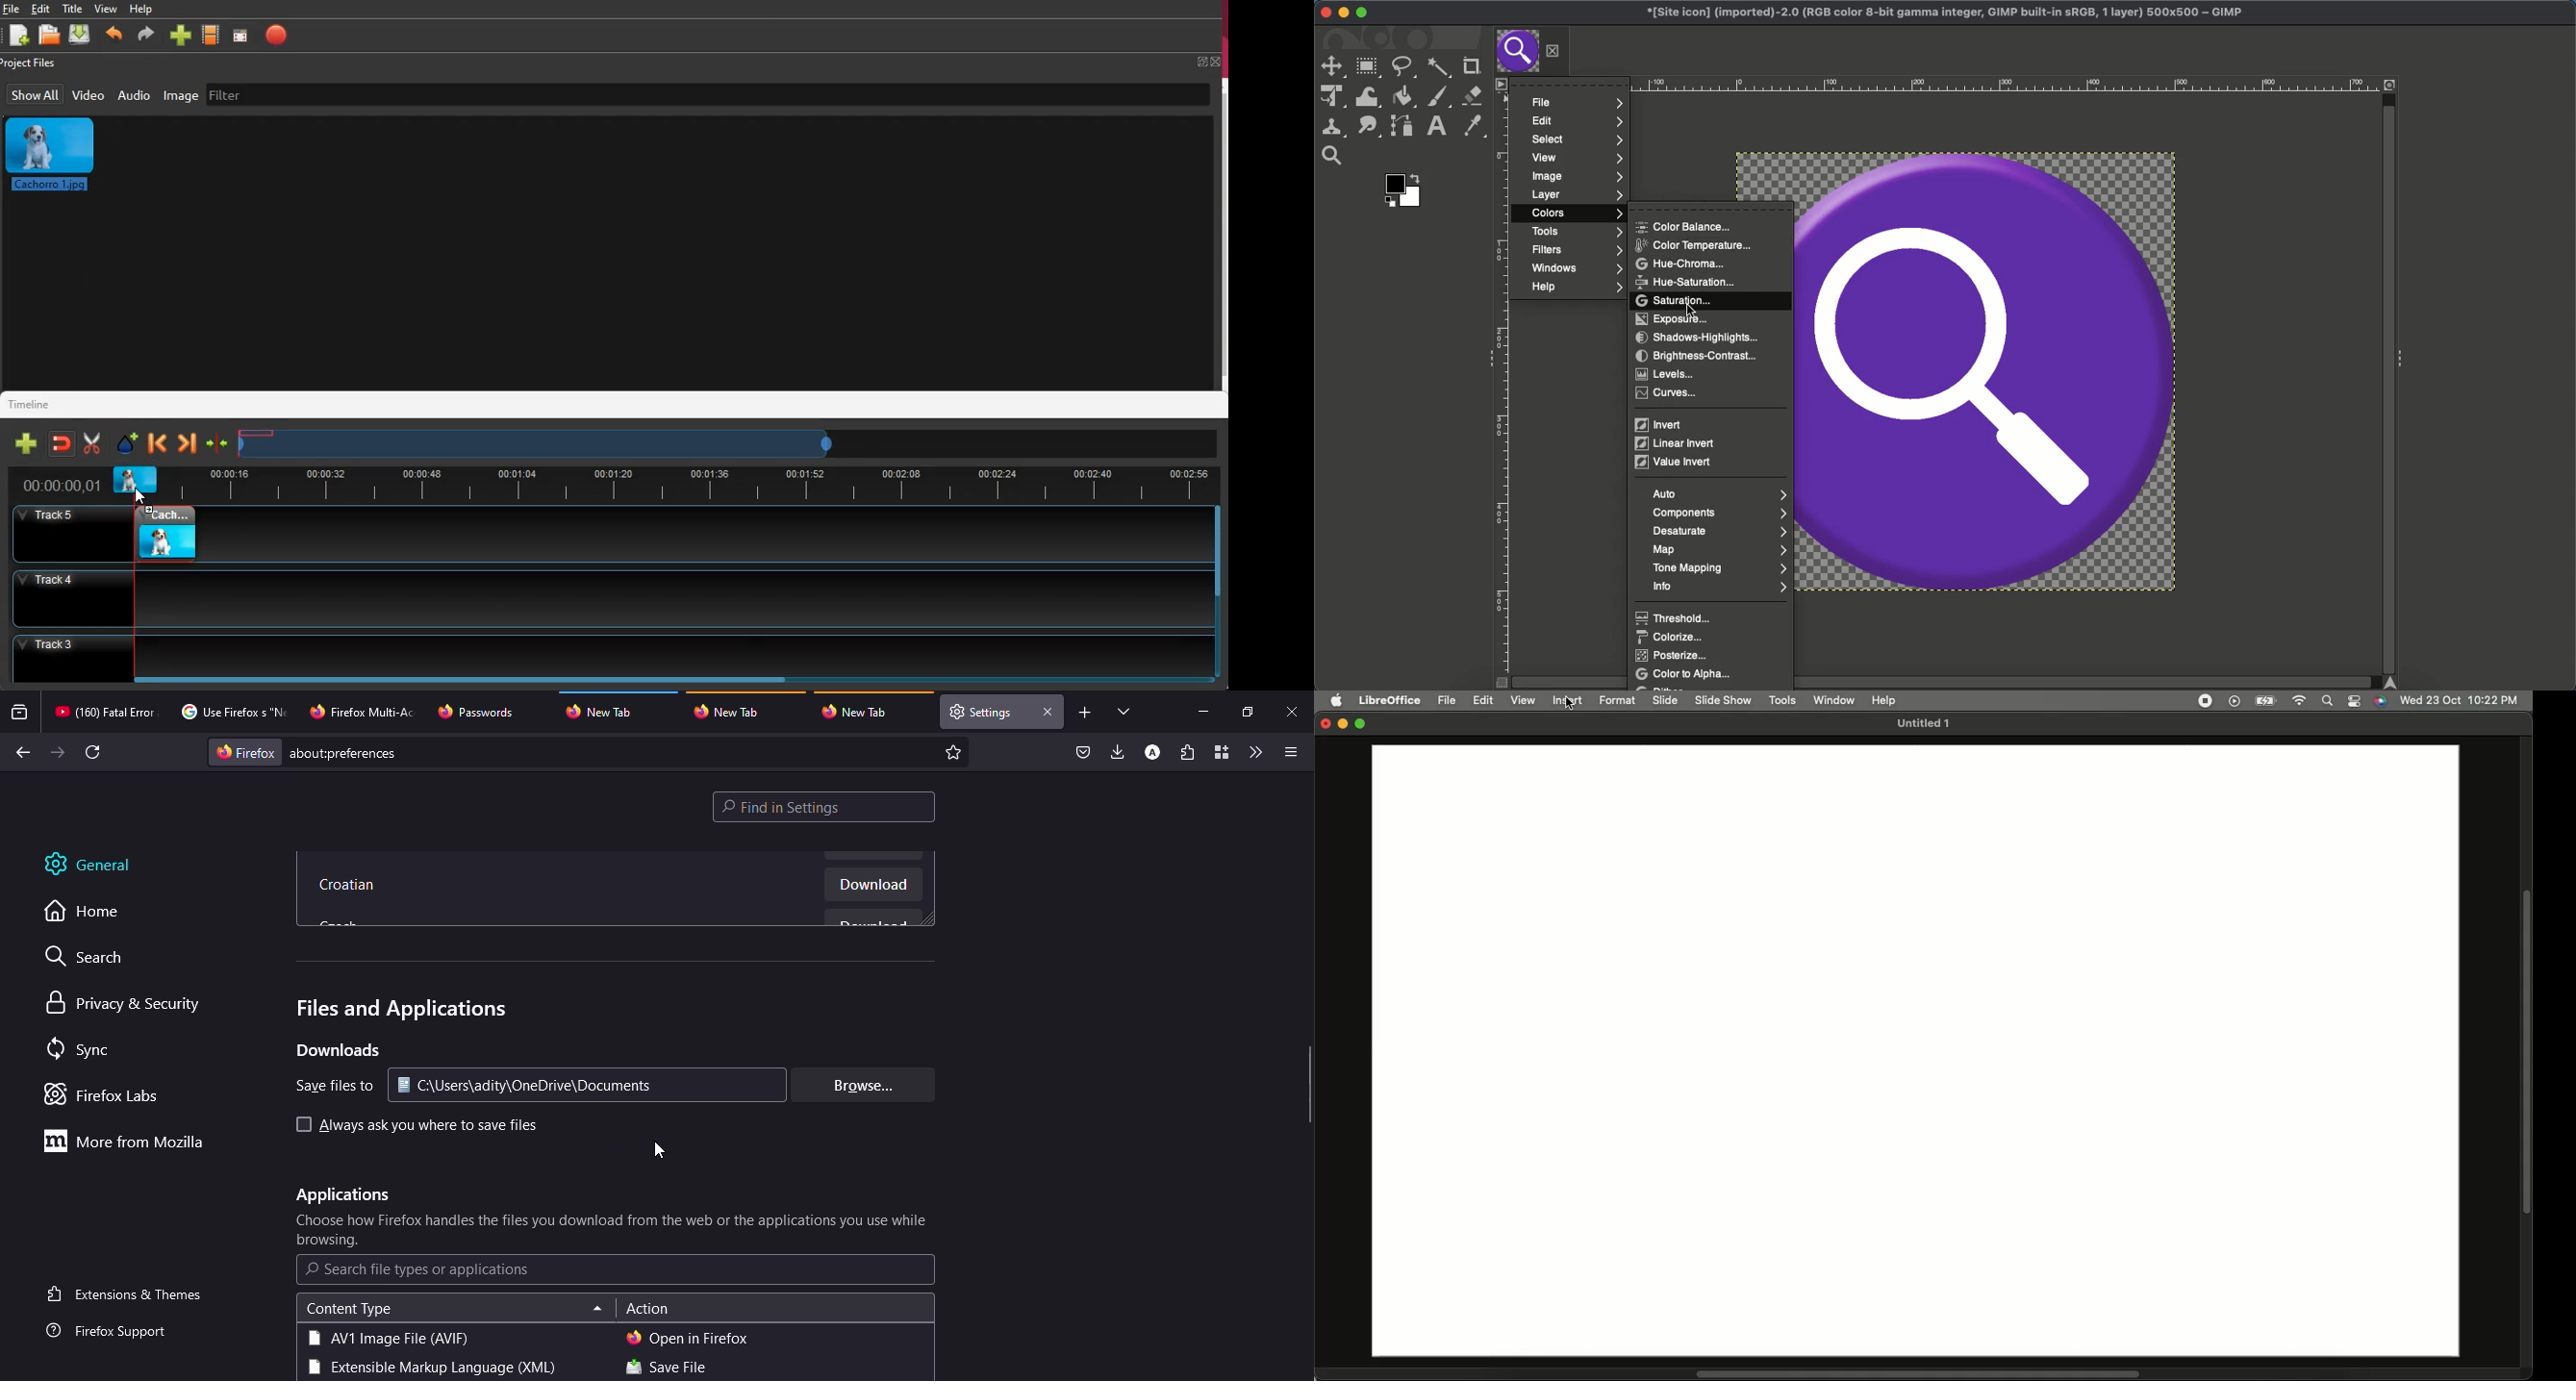  What do you see at coordinates (1621, 702) in the screenshot?
I see `Format` at bounding box center [1621, 702].